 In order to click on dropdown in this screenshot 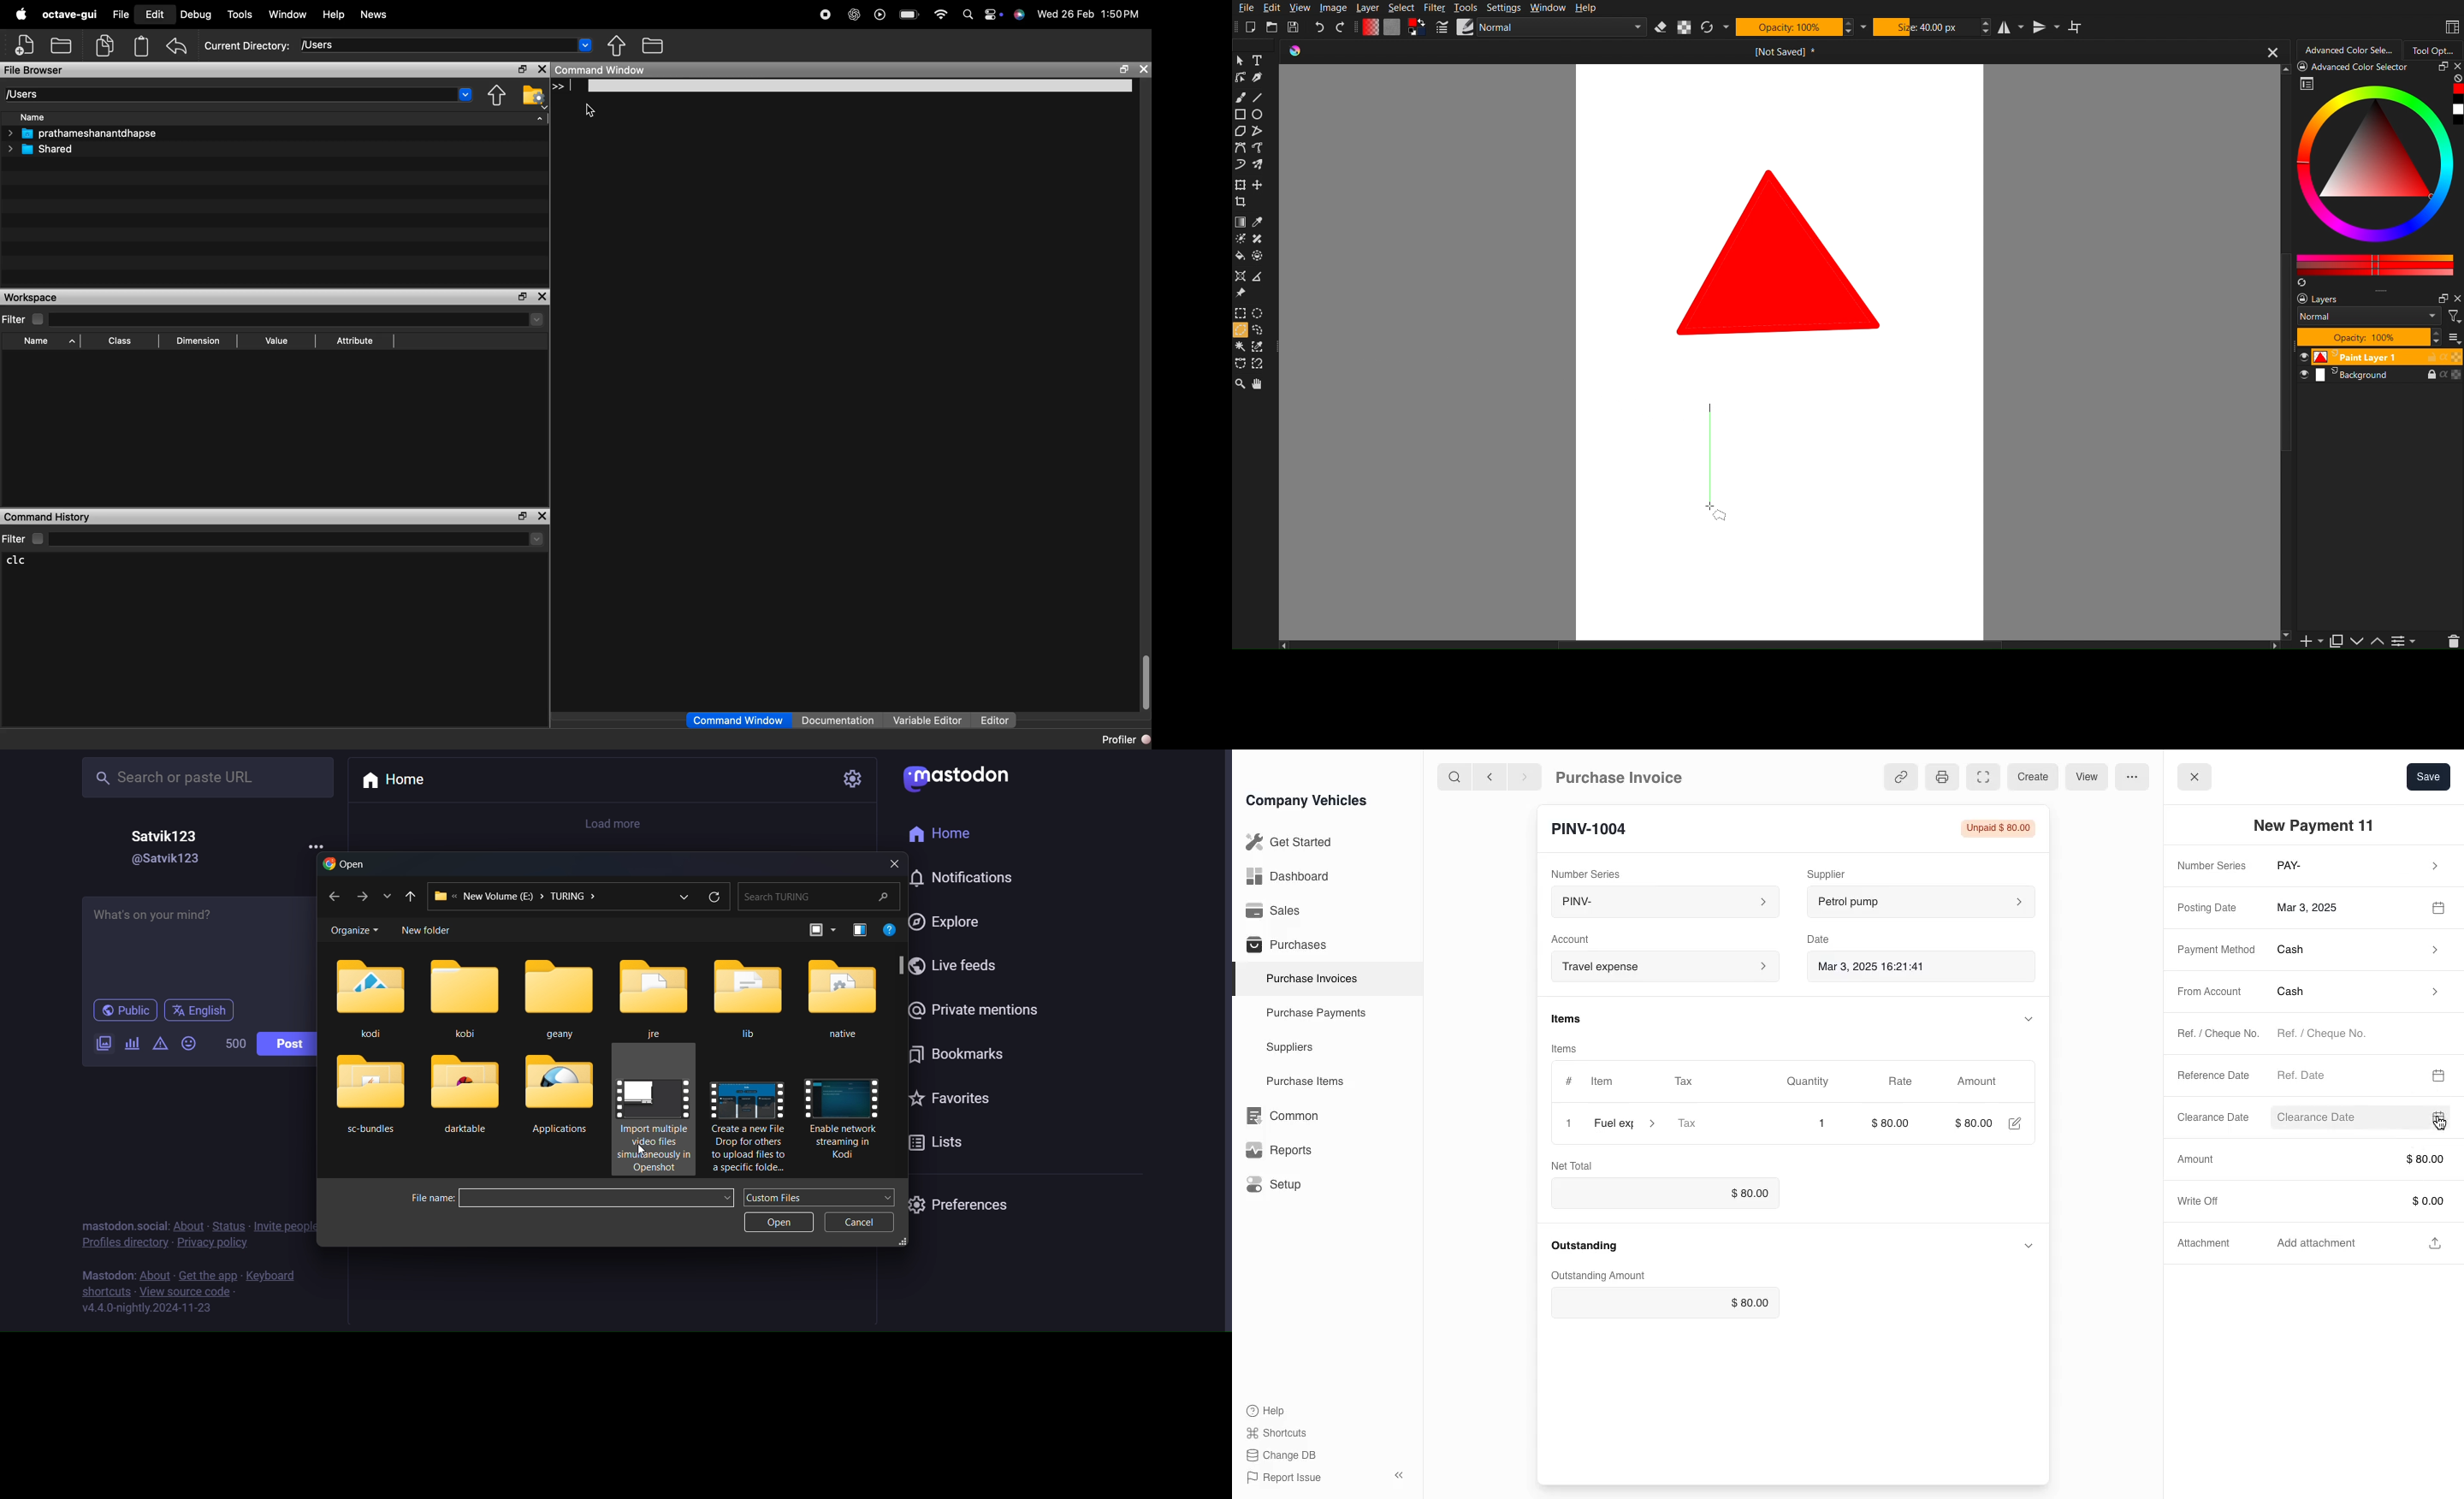, I will do `click(728, 1197)`.